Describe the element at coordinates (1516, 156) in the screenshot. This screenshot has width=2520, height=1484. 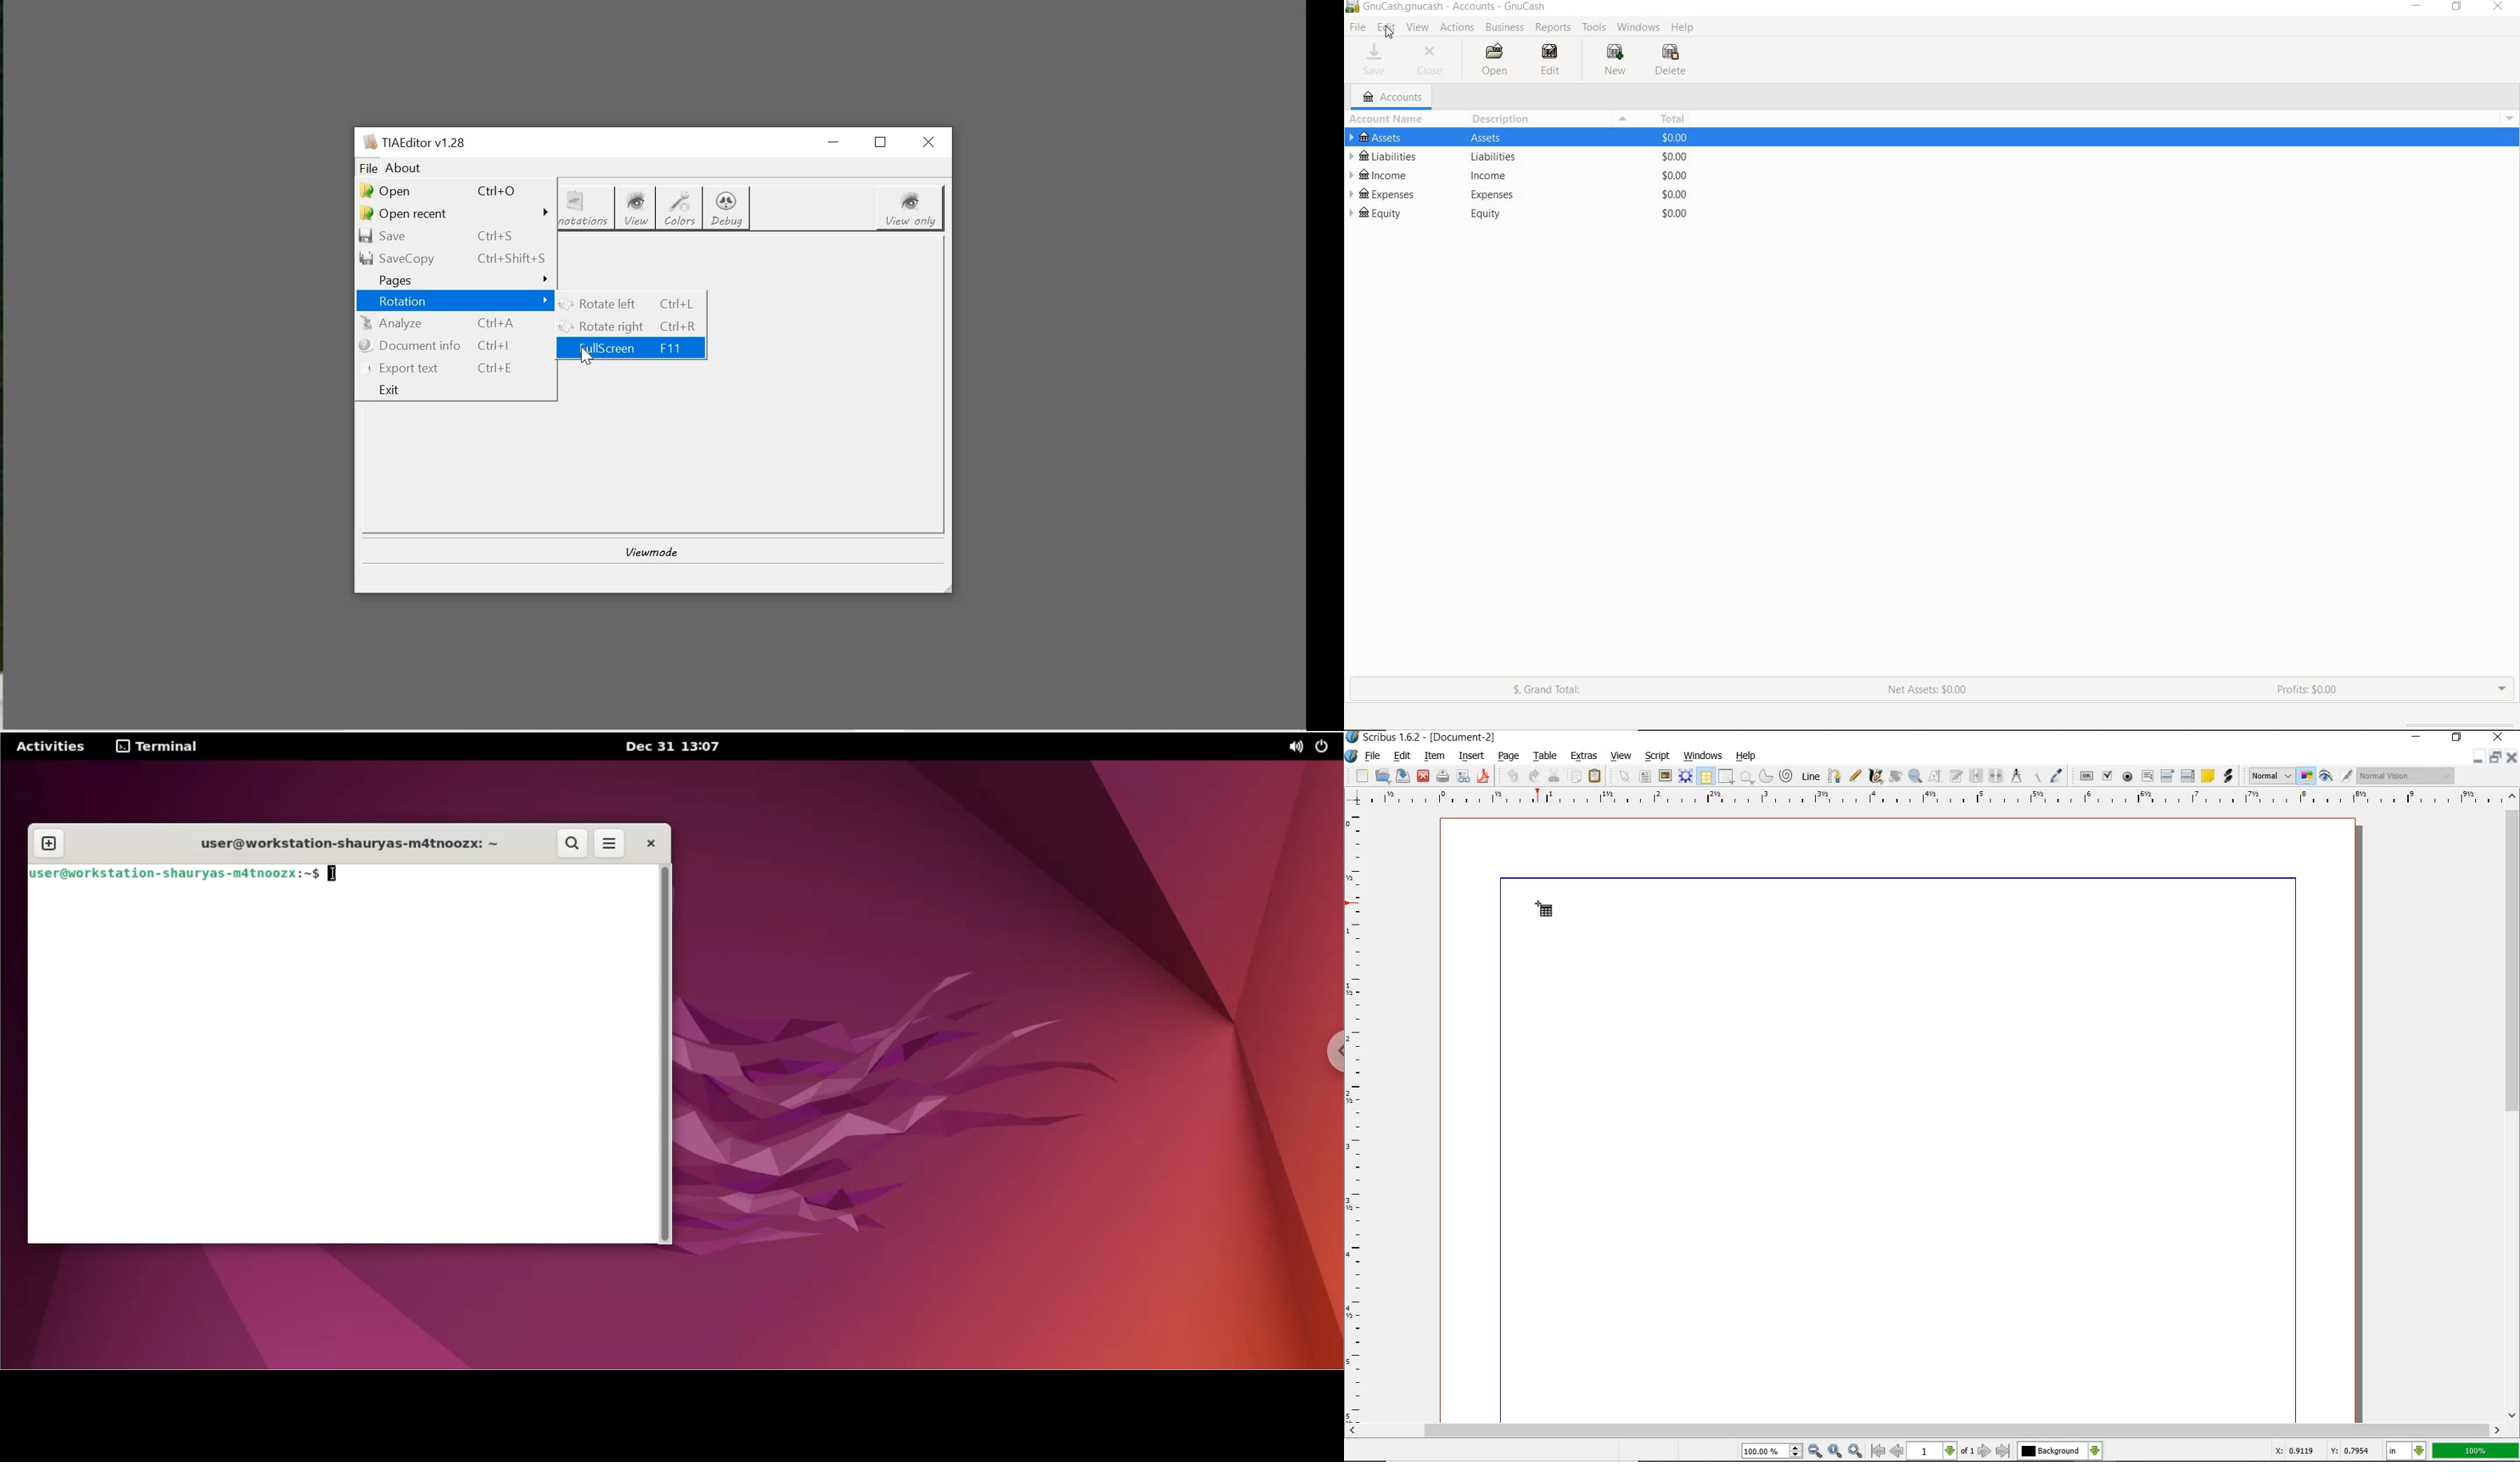
I see `LIABILITIES` at that location.